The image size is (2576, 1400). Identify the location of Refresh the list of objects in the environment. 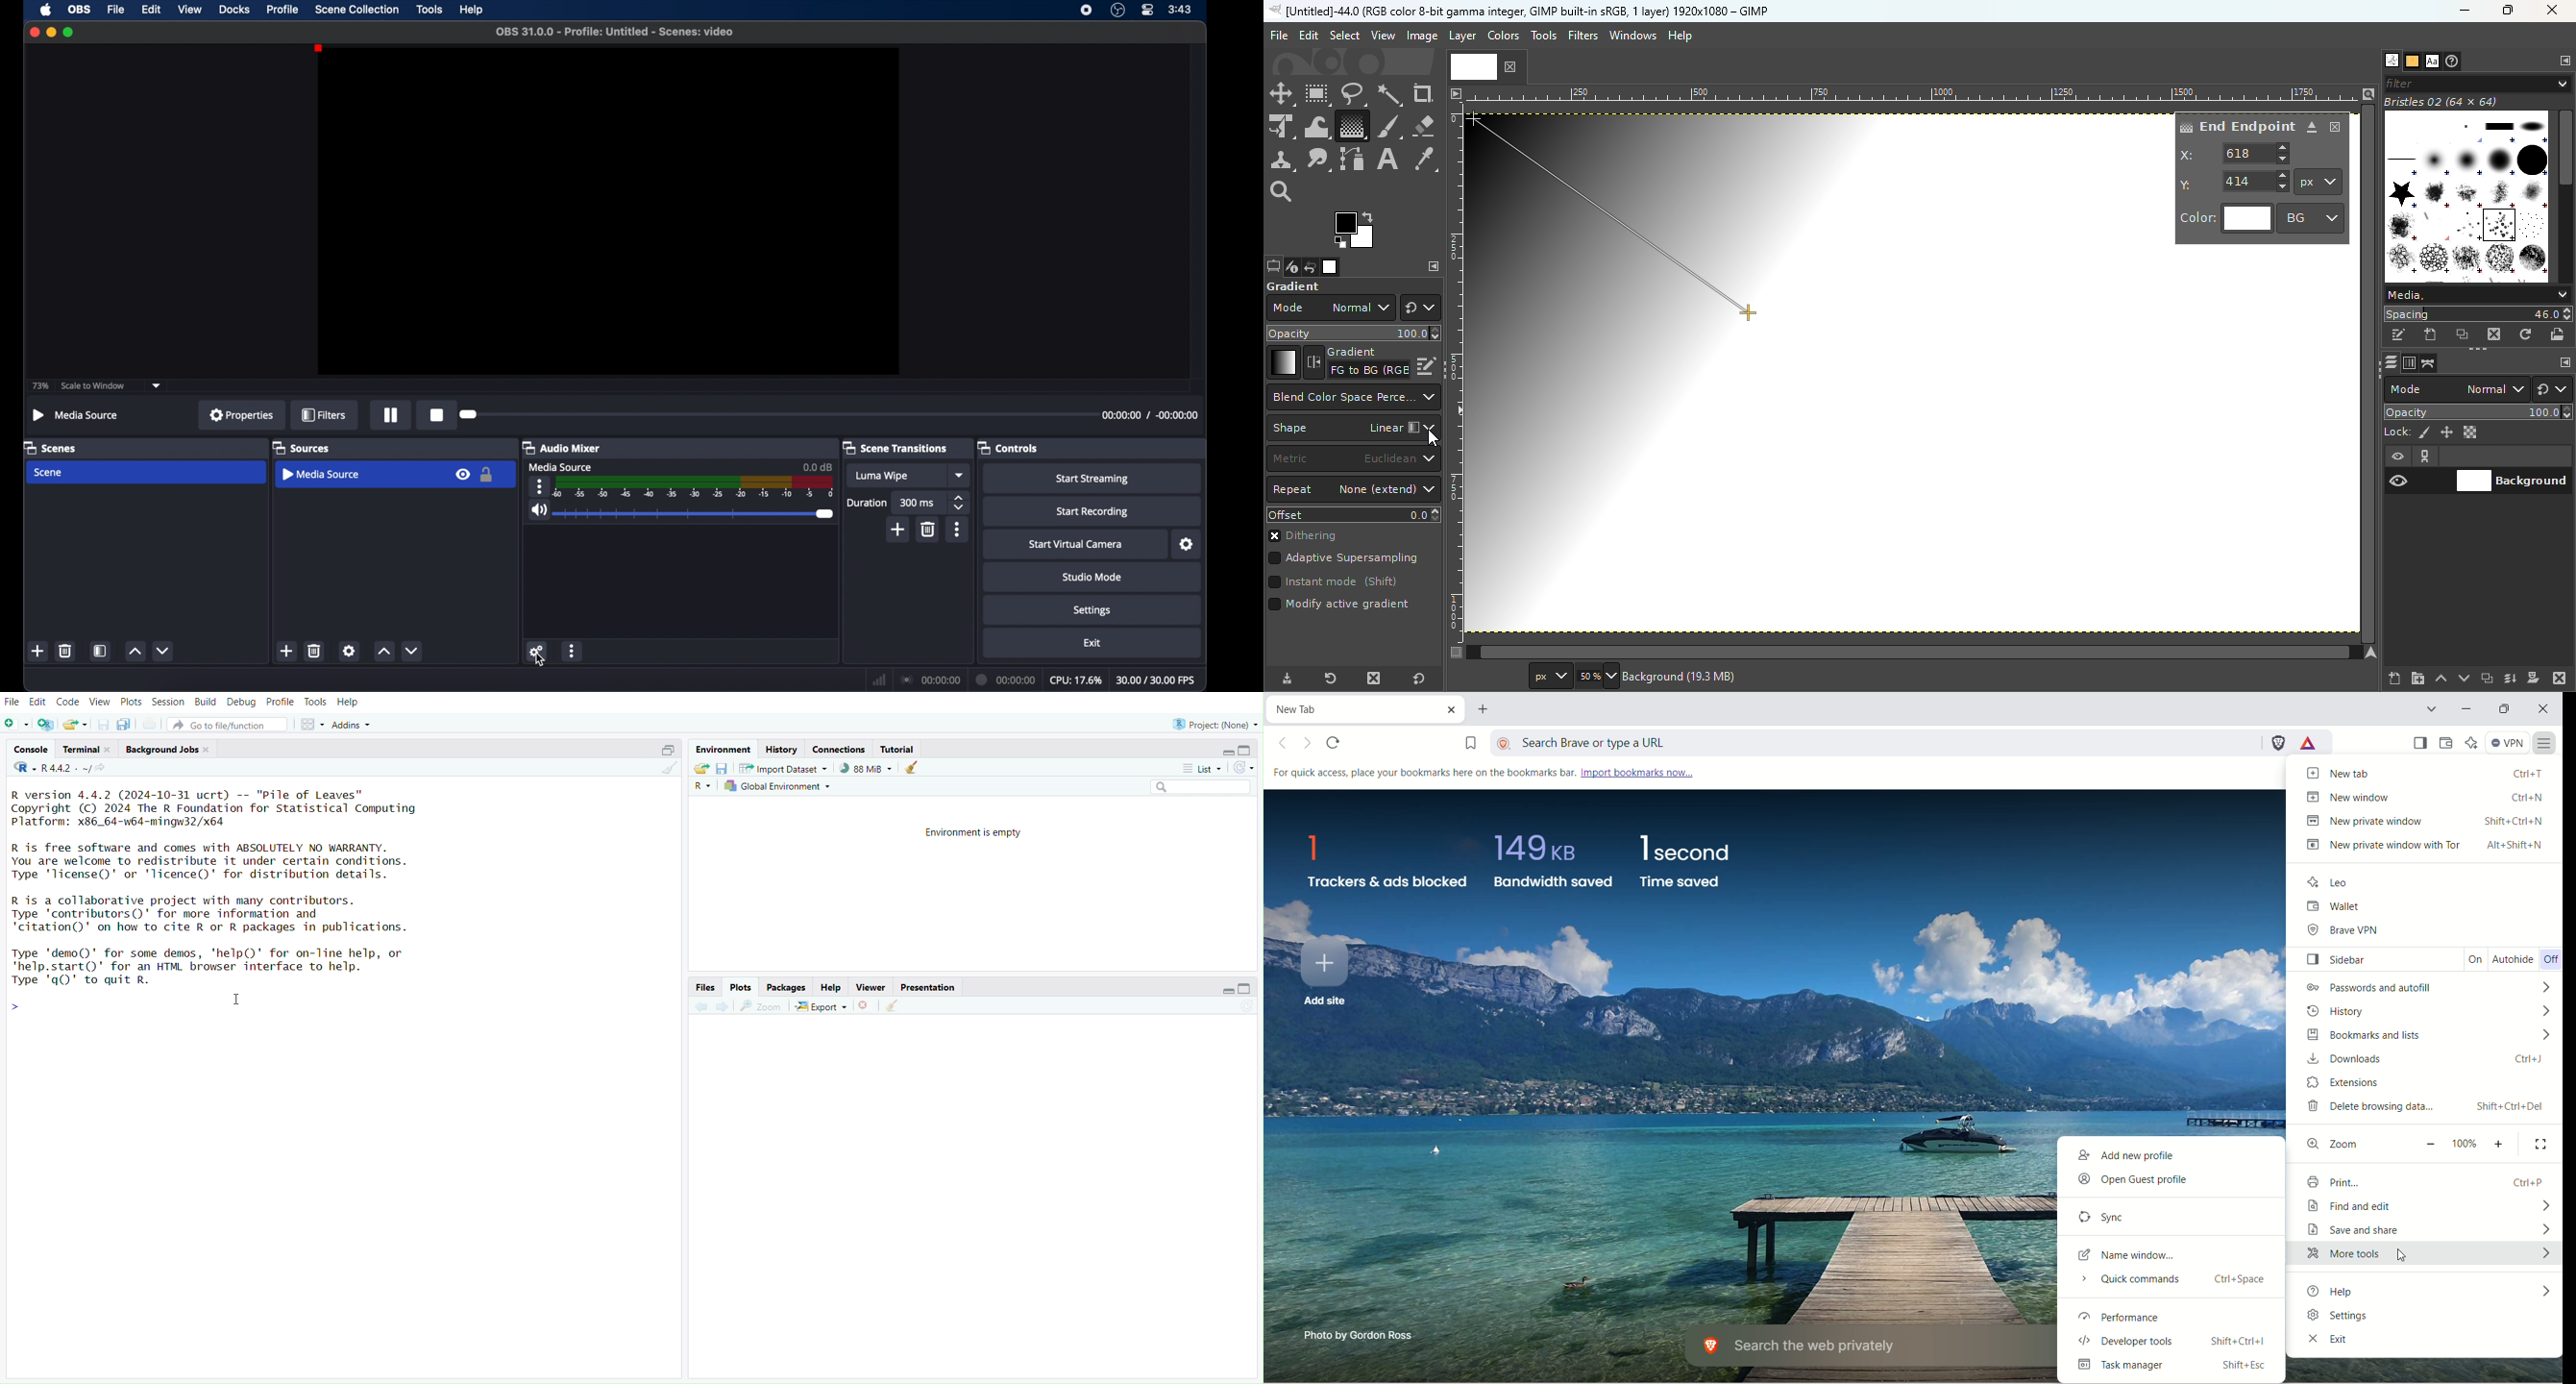
(1246, 767).